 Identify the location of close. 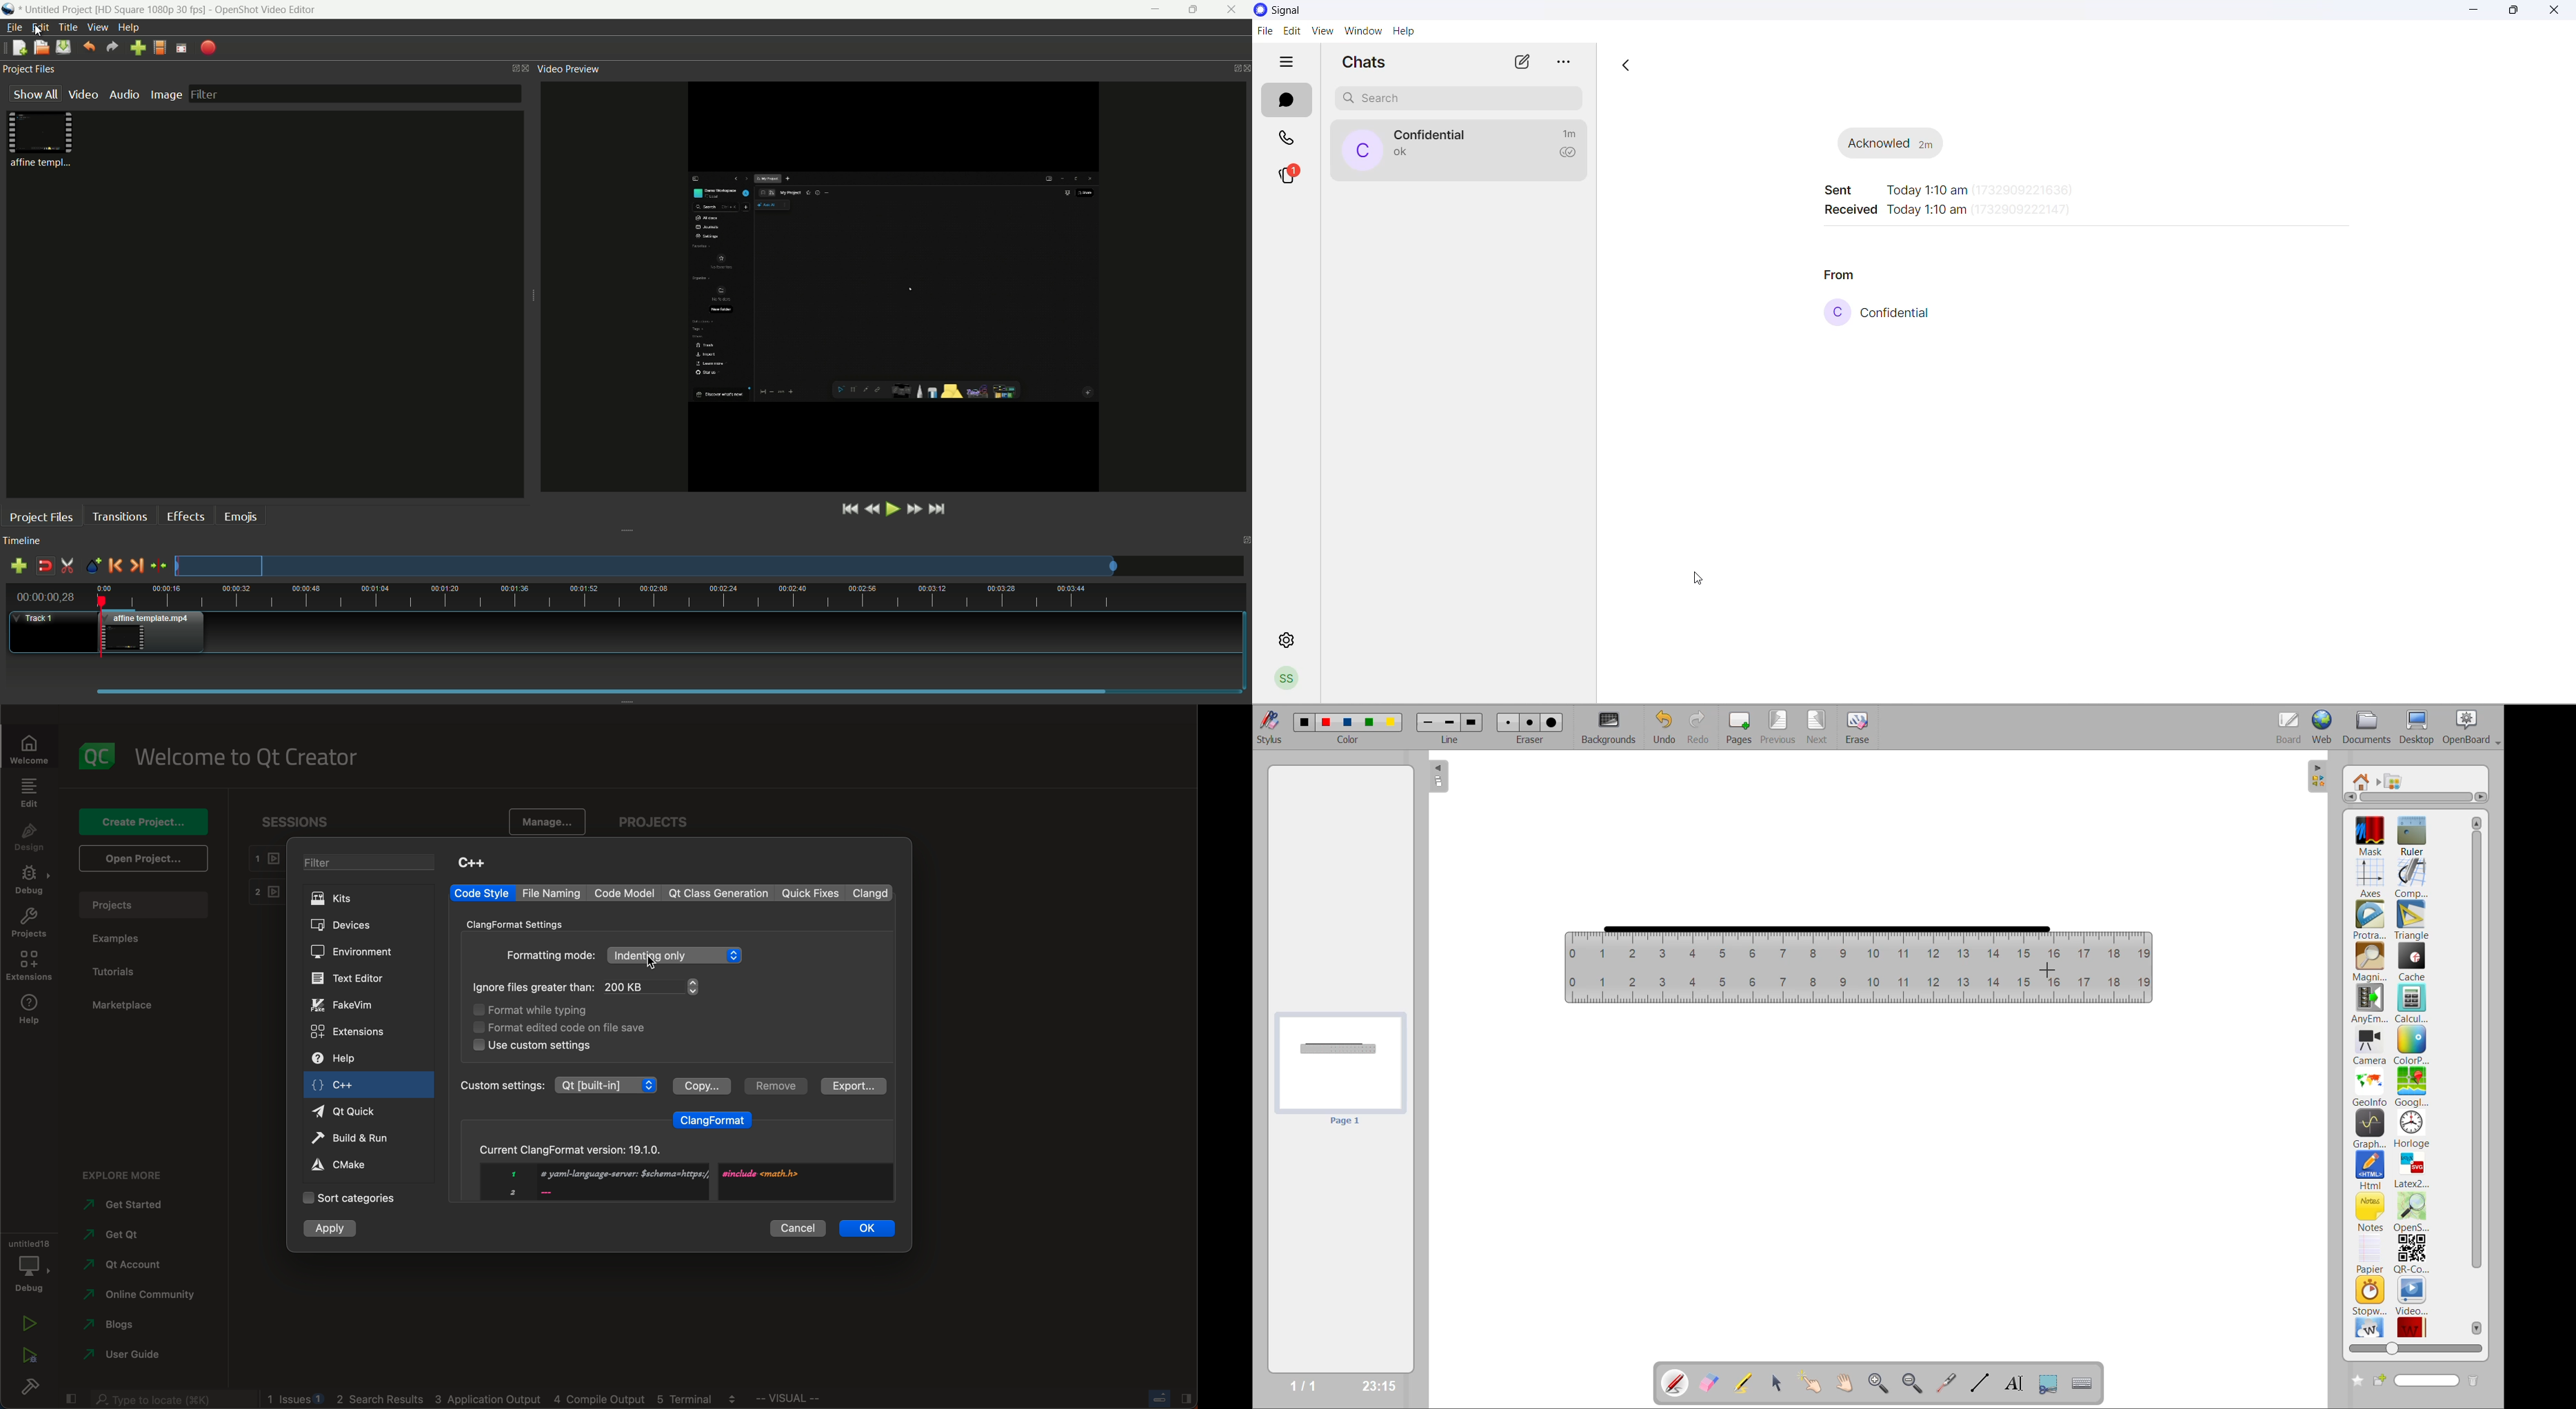
(2555, 10).